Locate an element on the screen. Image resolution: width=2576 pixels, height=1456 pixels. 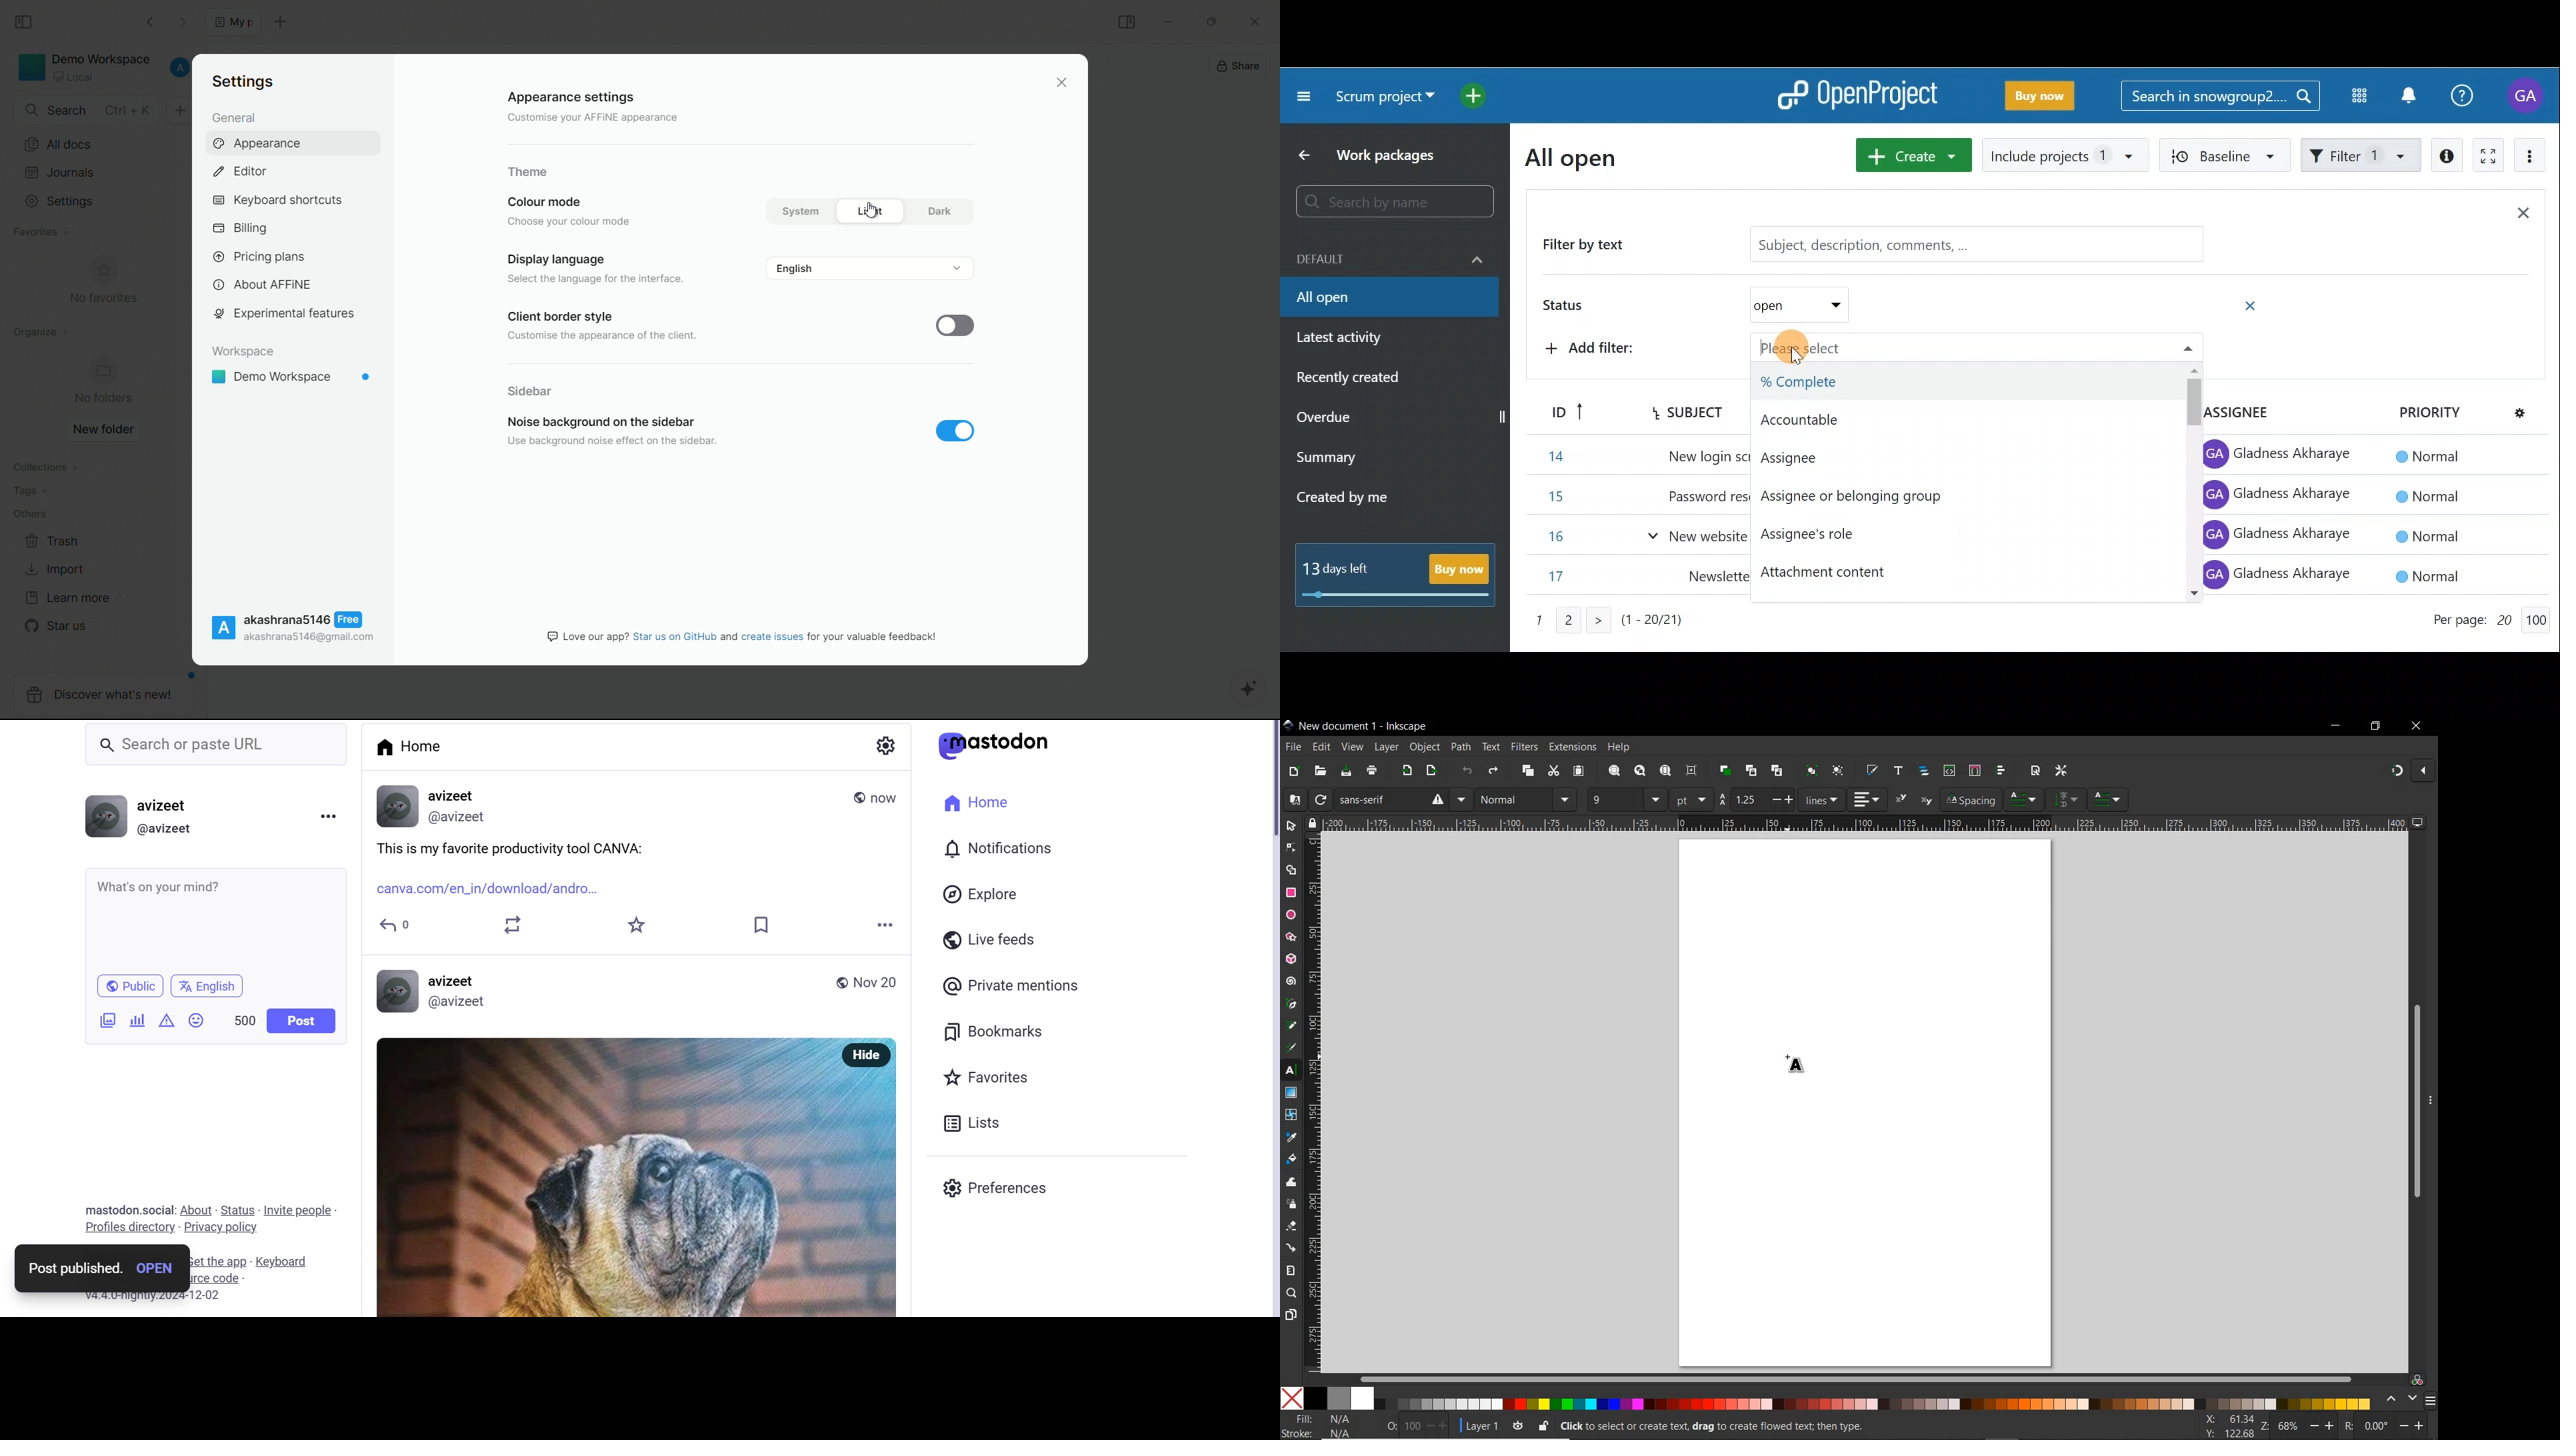
This is my favorite productivity tool CANVA: is located at coordinates (543, 847).